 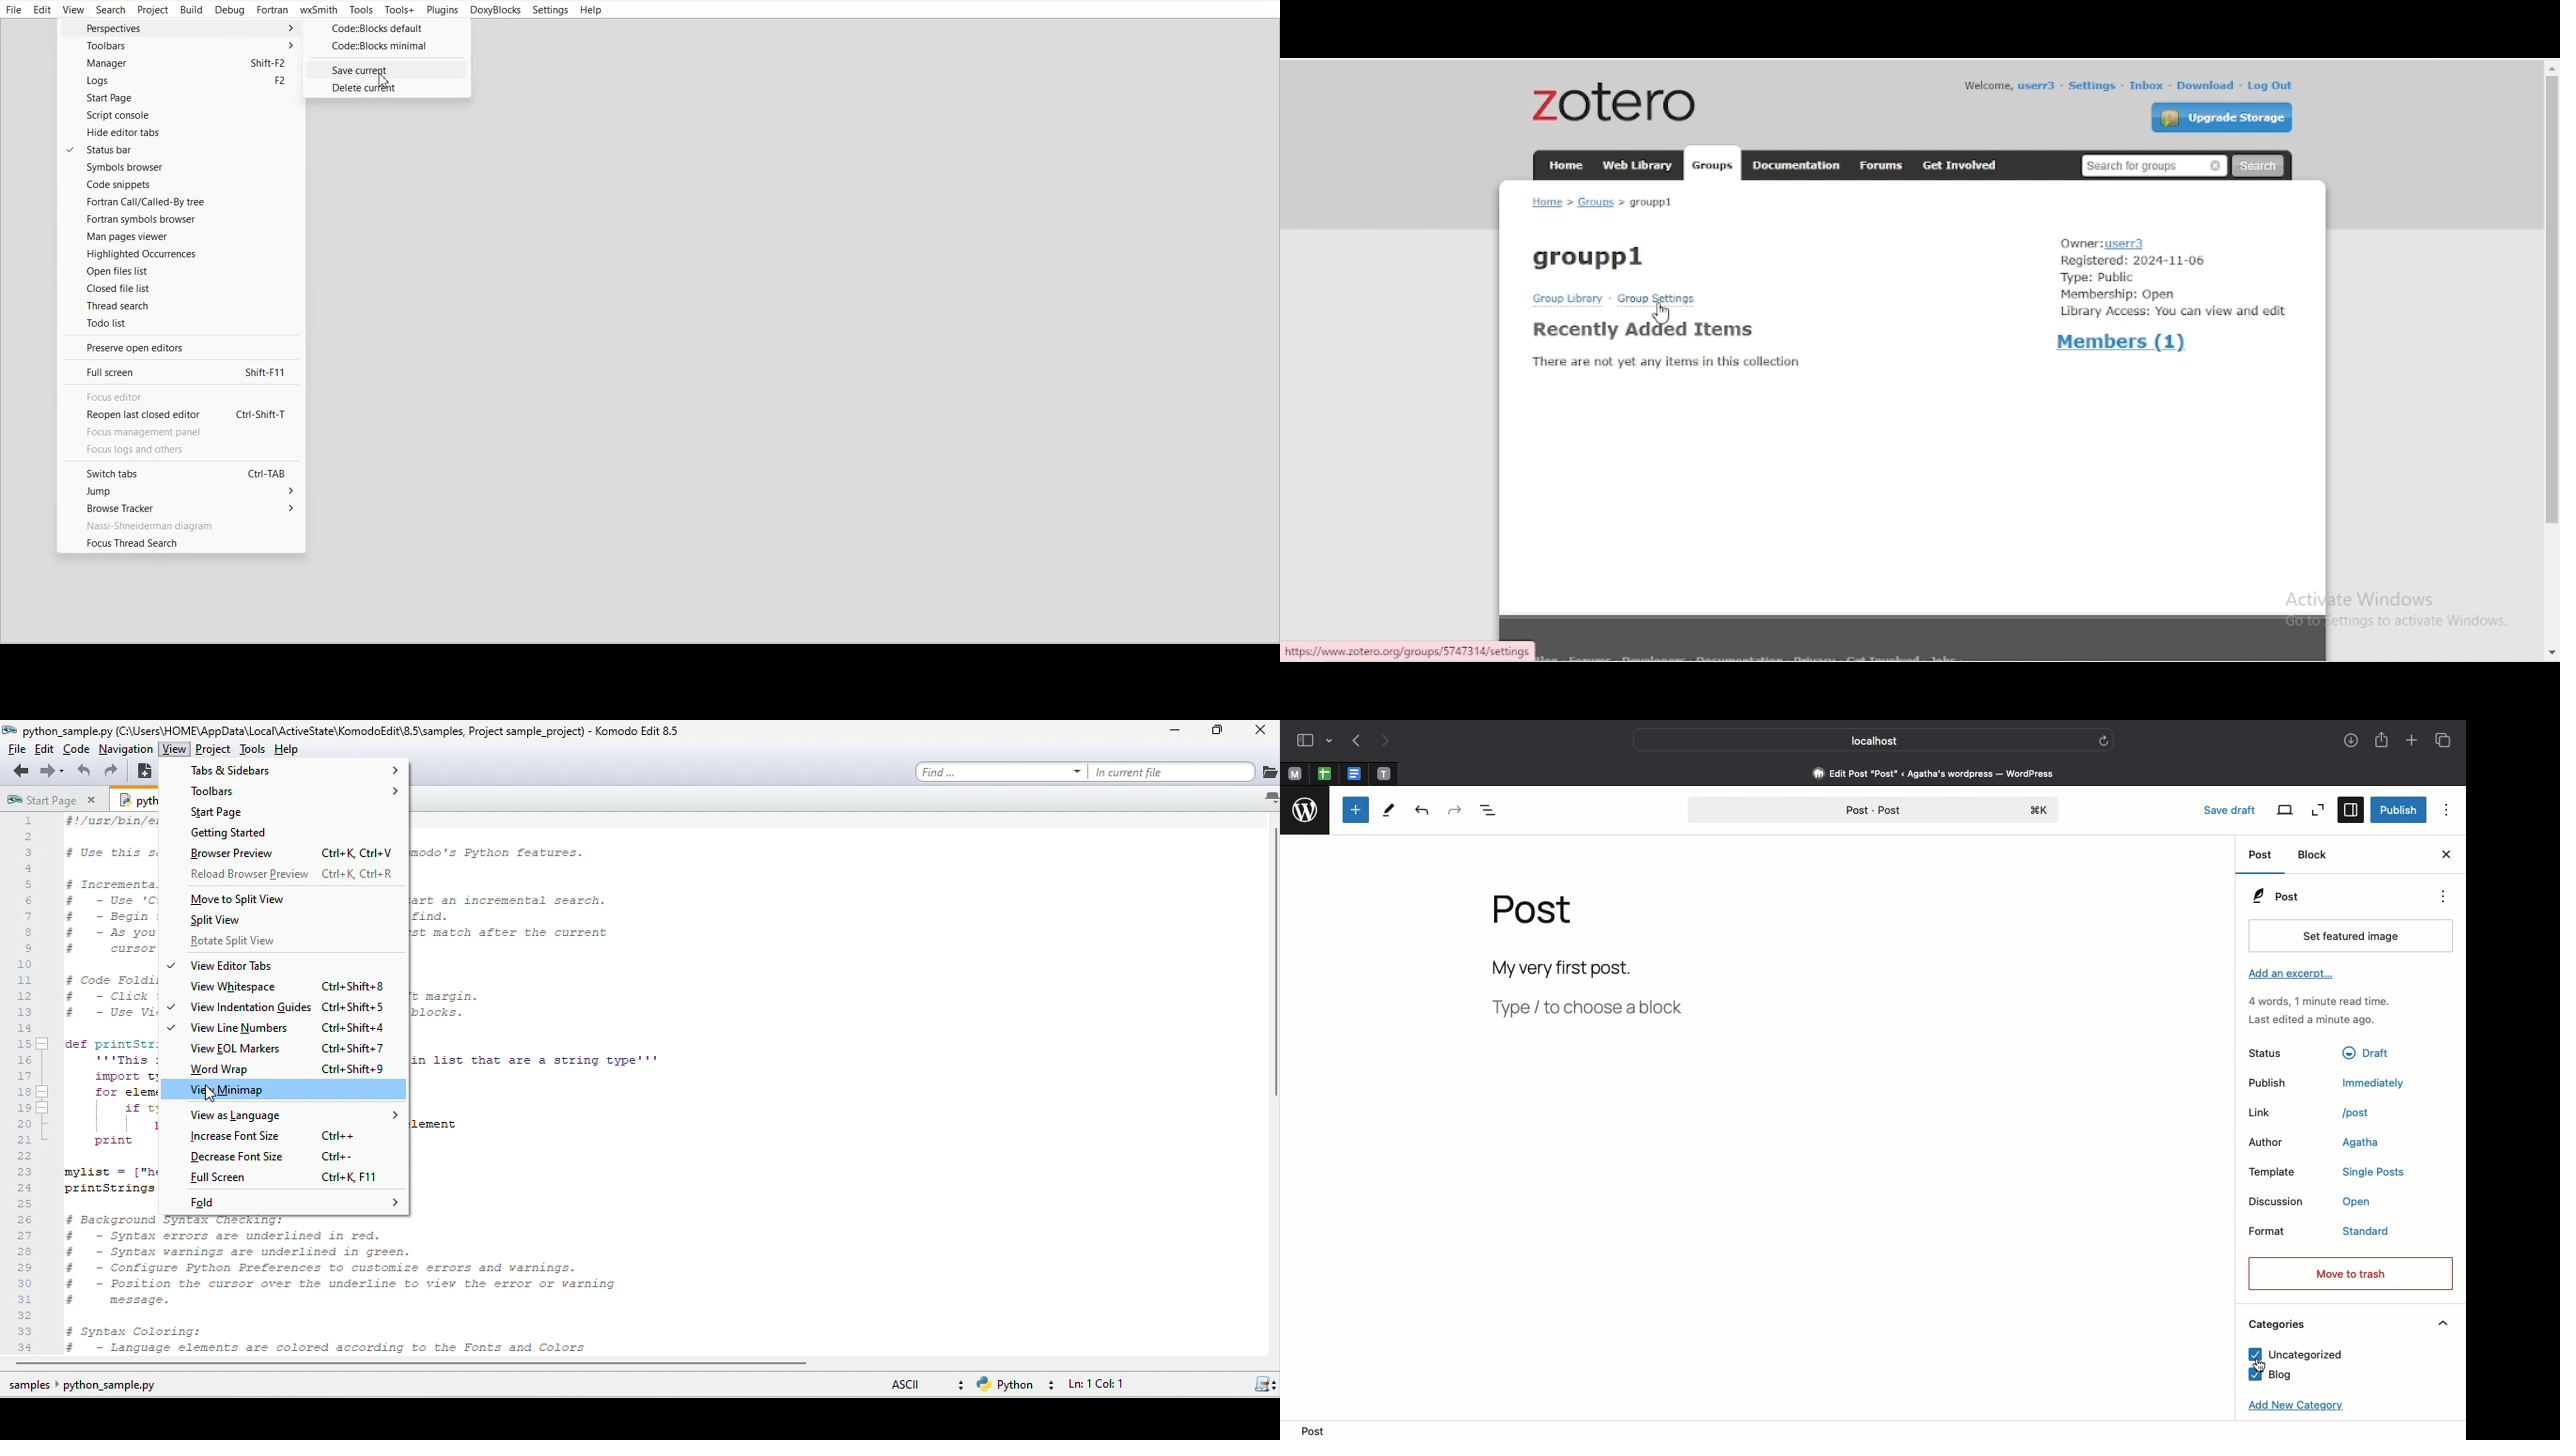 I want to click on groups, so click(x=1597, y=202).